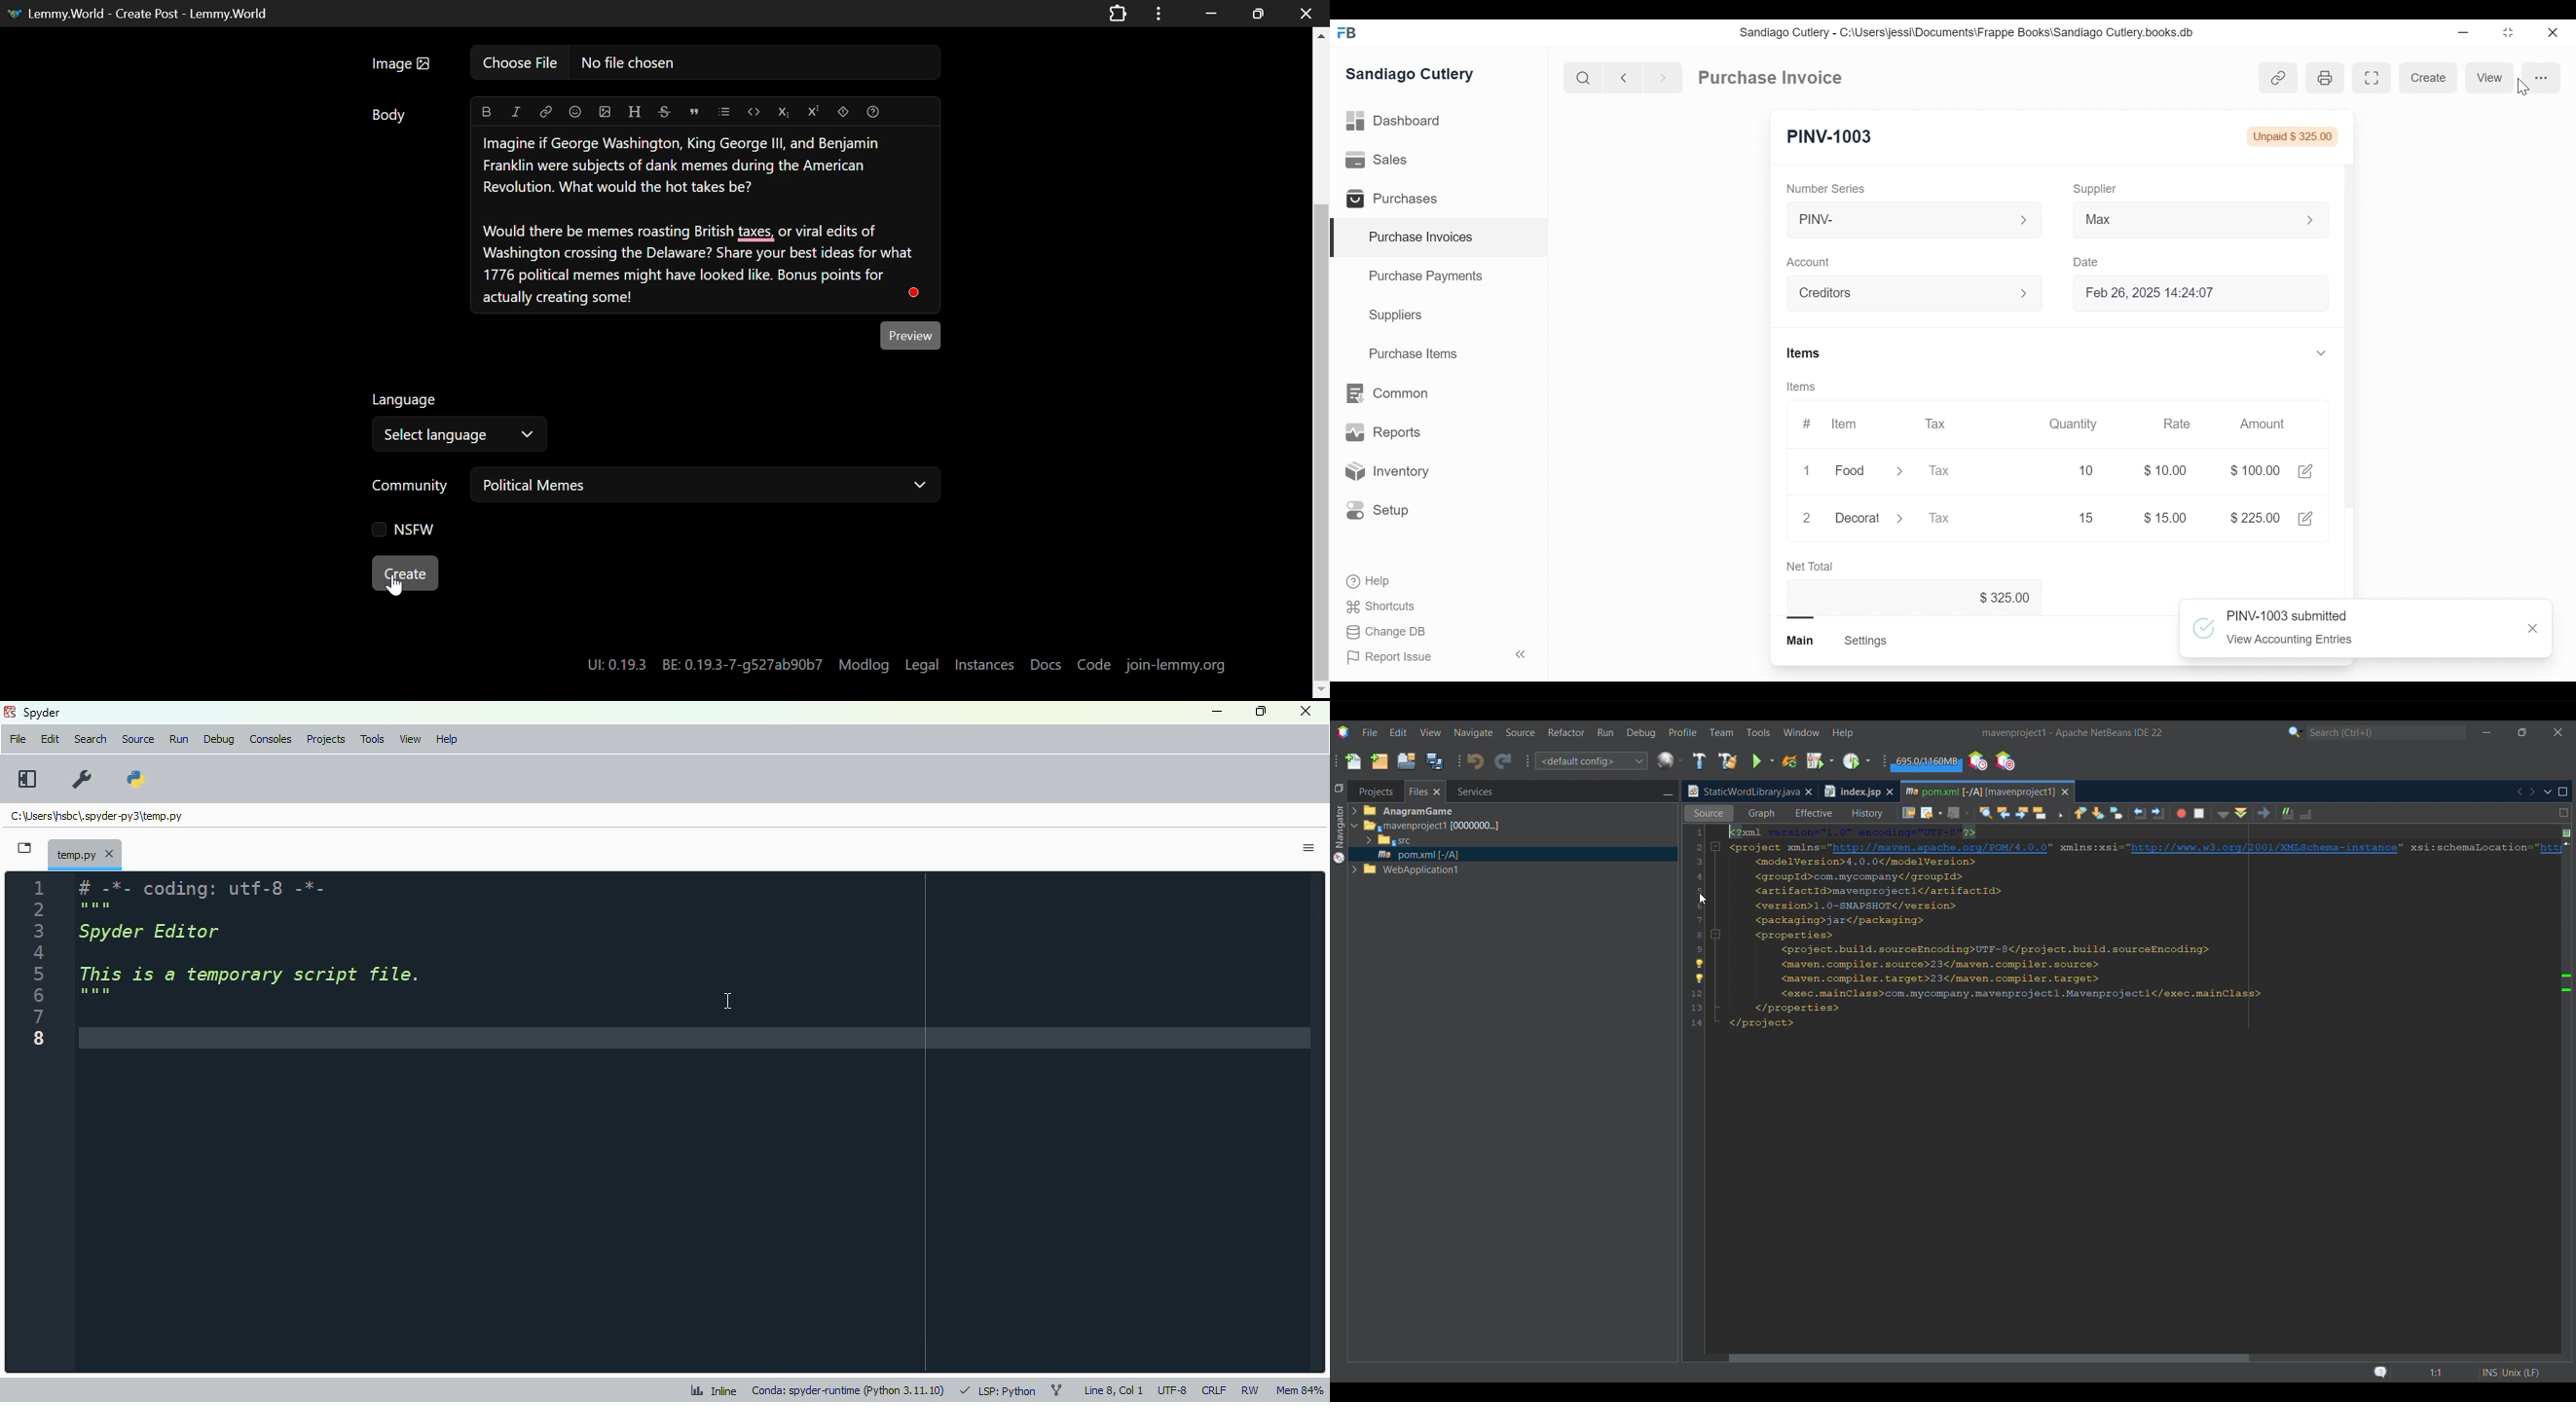  What do you see at coordinates (2386, 733) in the screenshot?
I see `Search` at bounding box center [2386, 733].